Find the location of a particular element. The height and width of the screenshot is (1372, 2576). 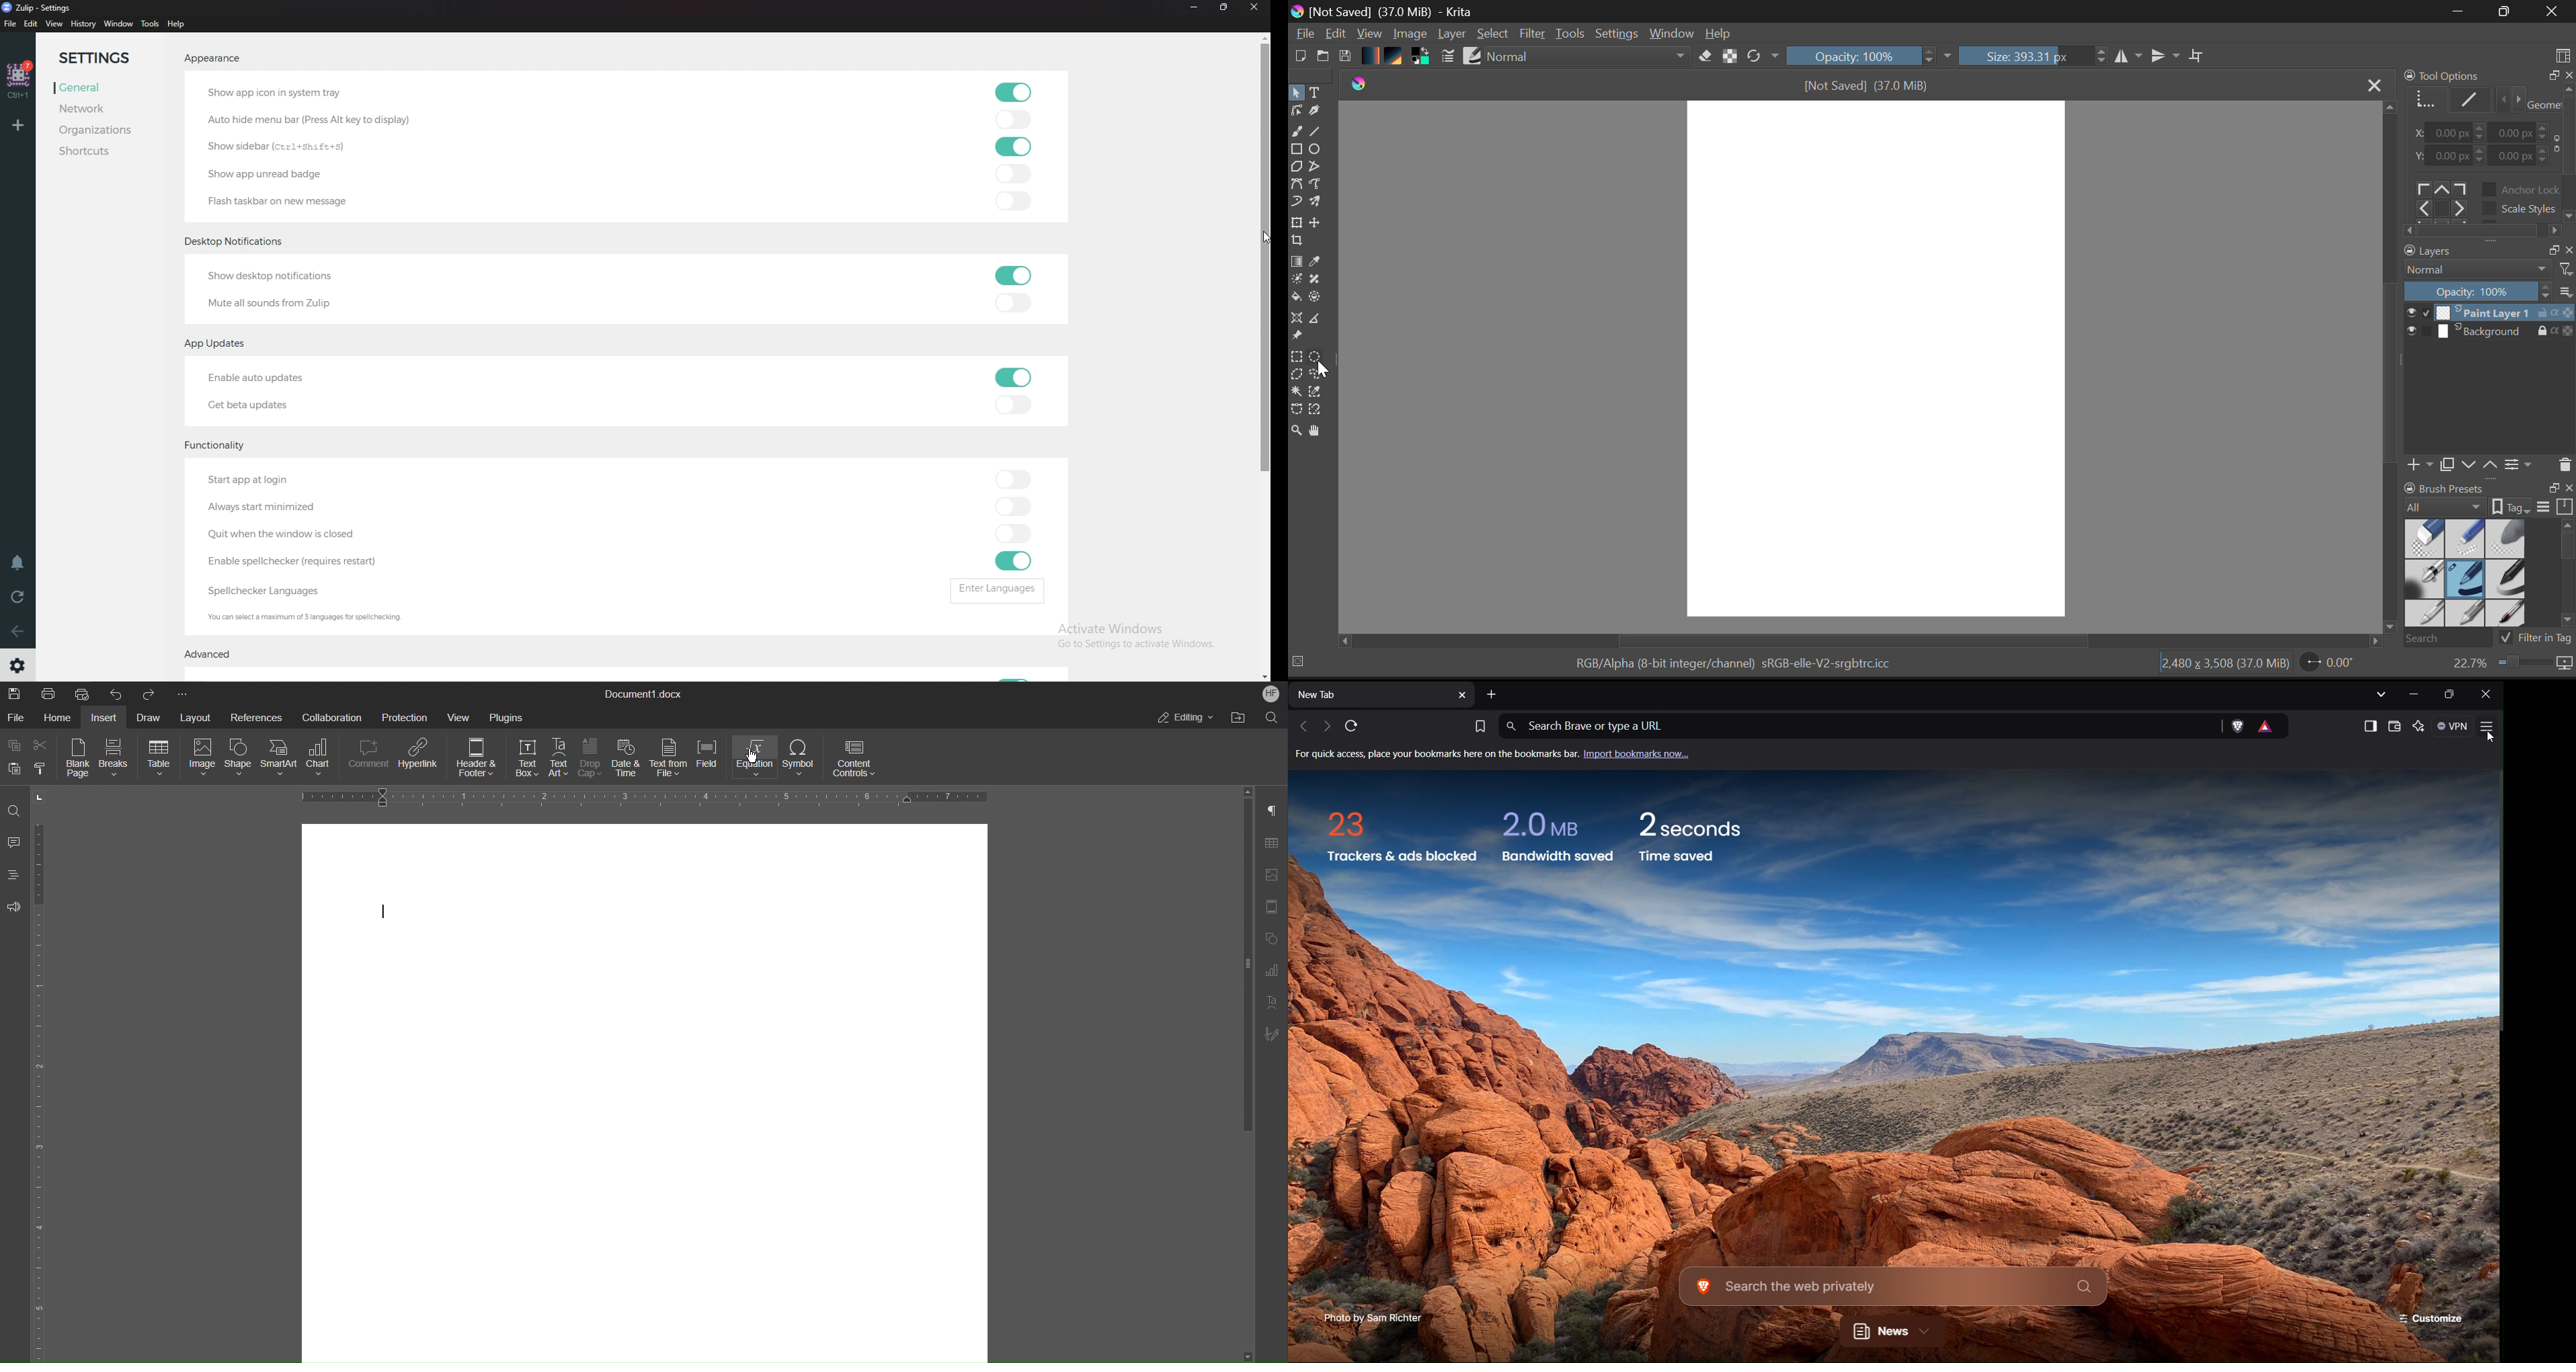

Gradient is located at coordinates (1371, 56).